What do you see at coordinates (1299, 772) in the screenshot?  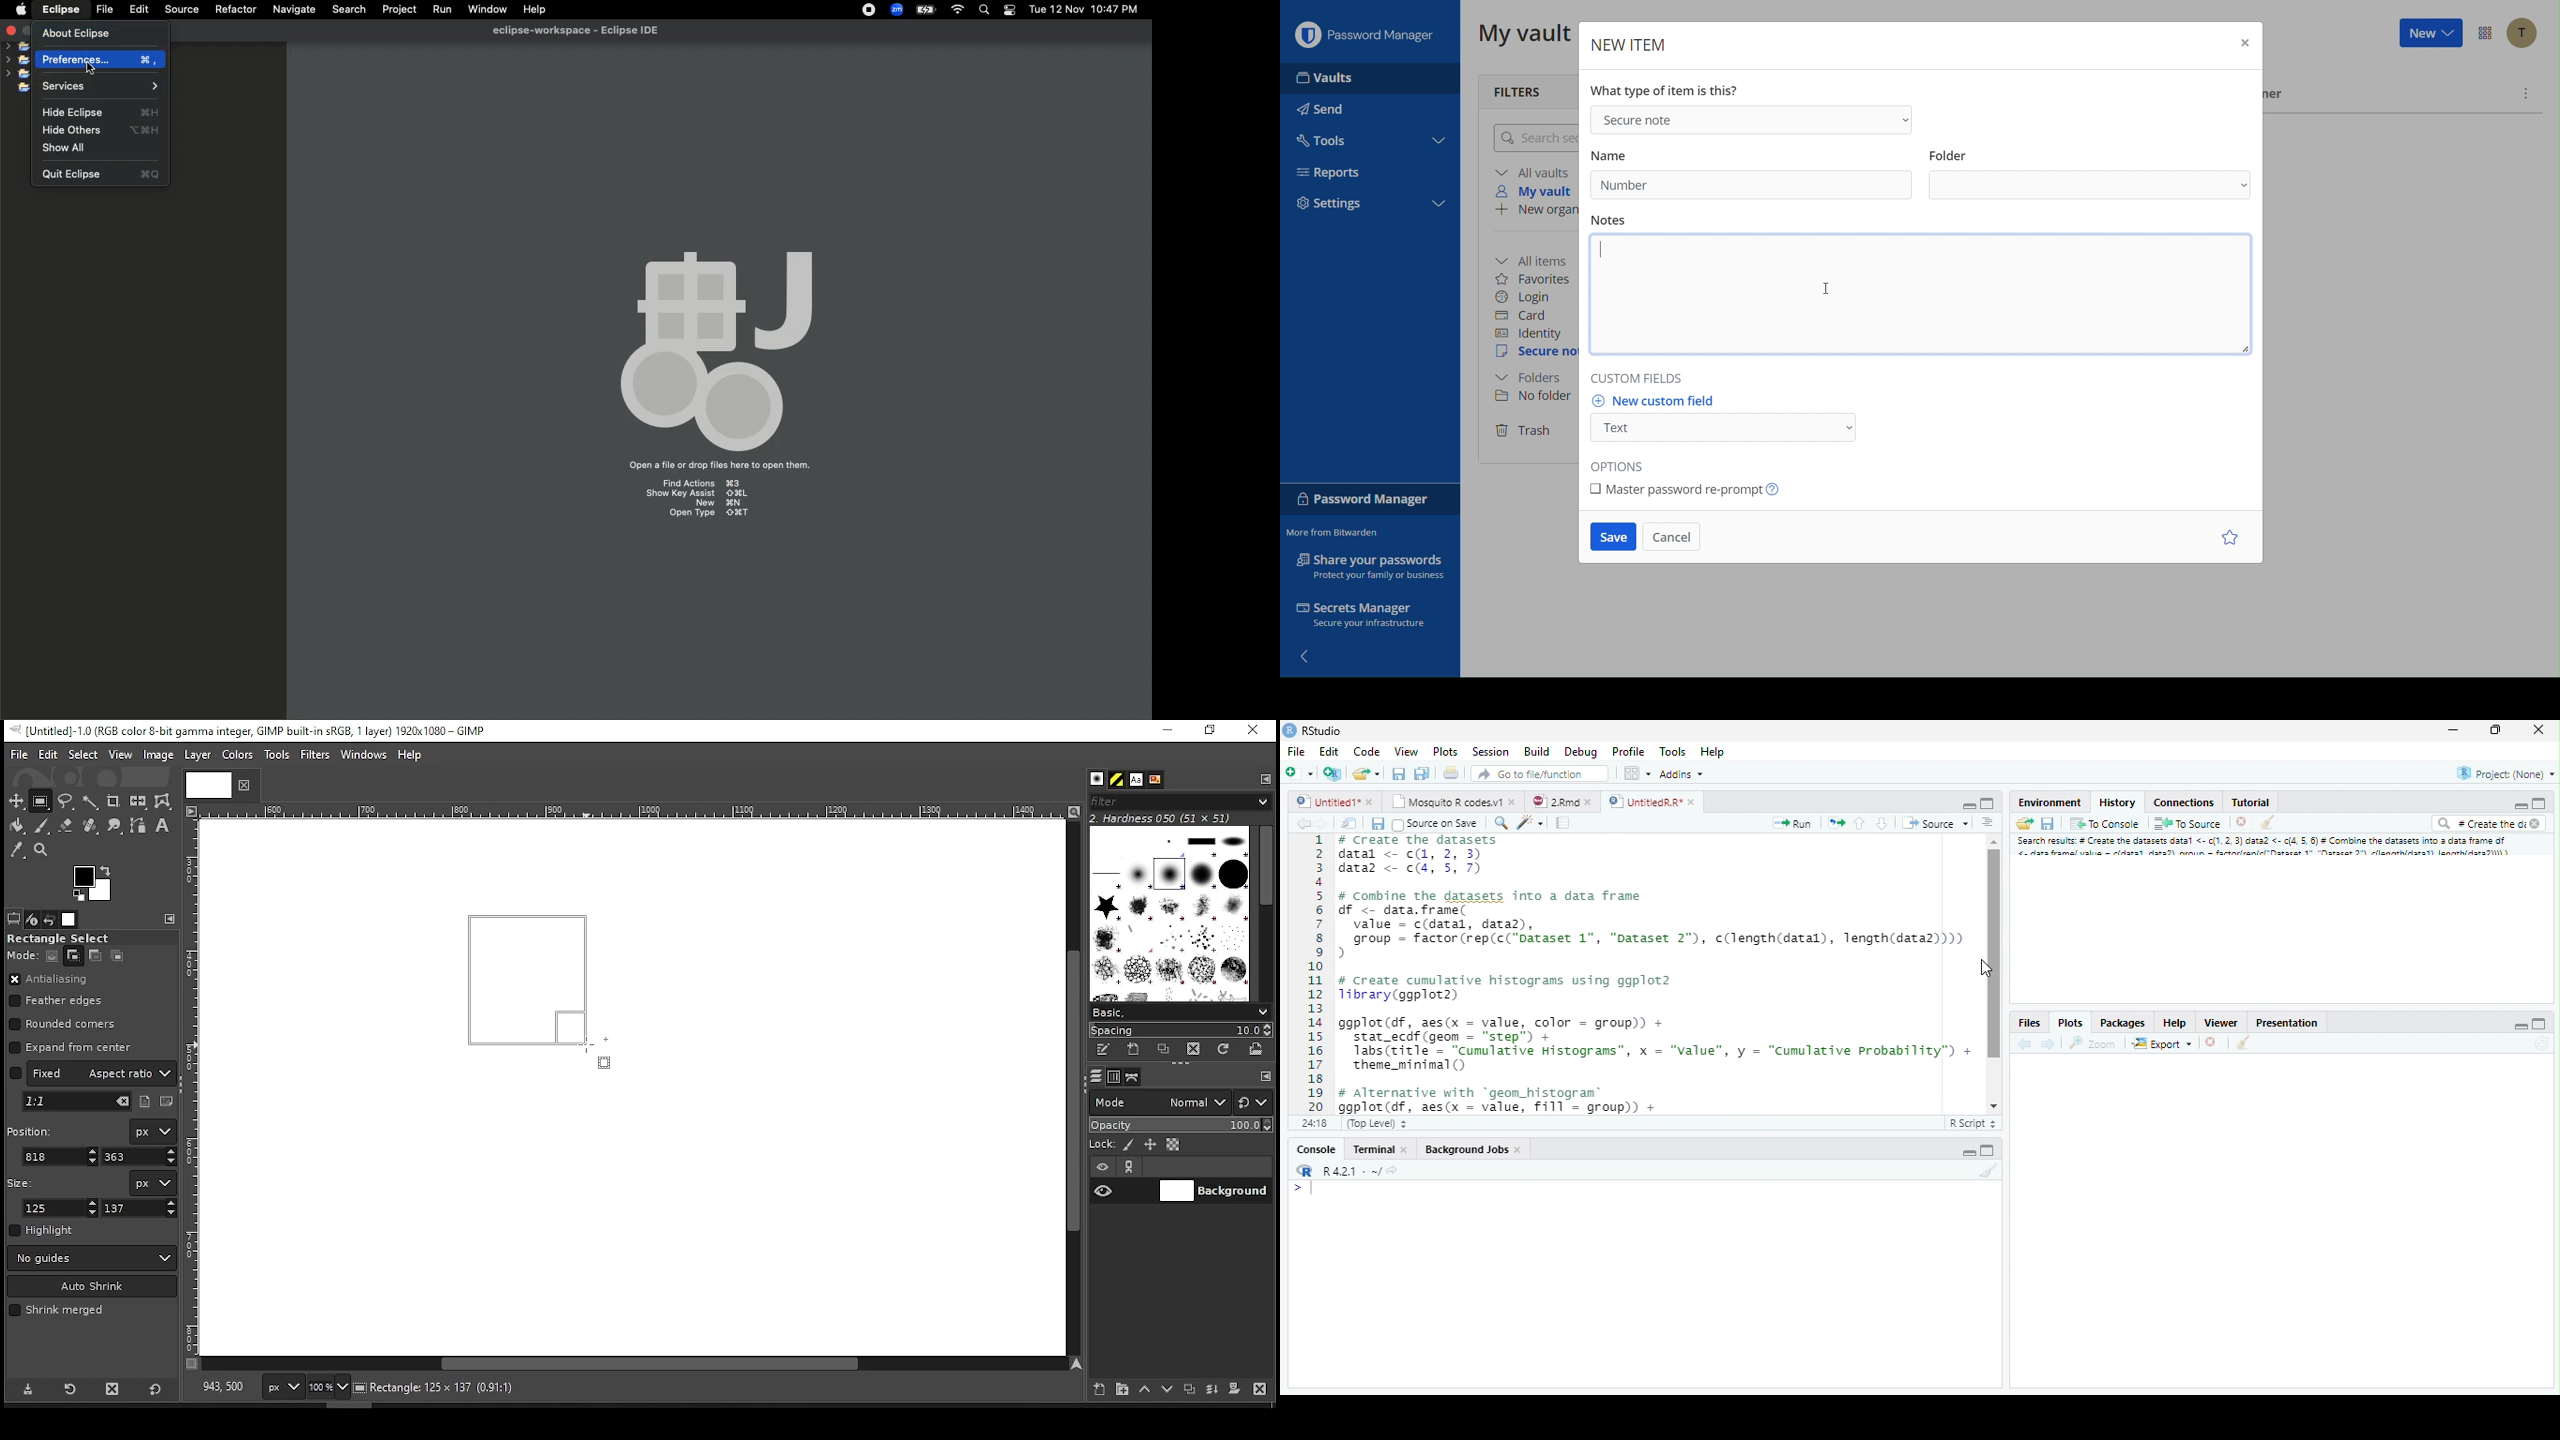 I see `New file` at bounding box center [1299, 772].